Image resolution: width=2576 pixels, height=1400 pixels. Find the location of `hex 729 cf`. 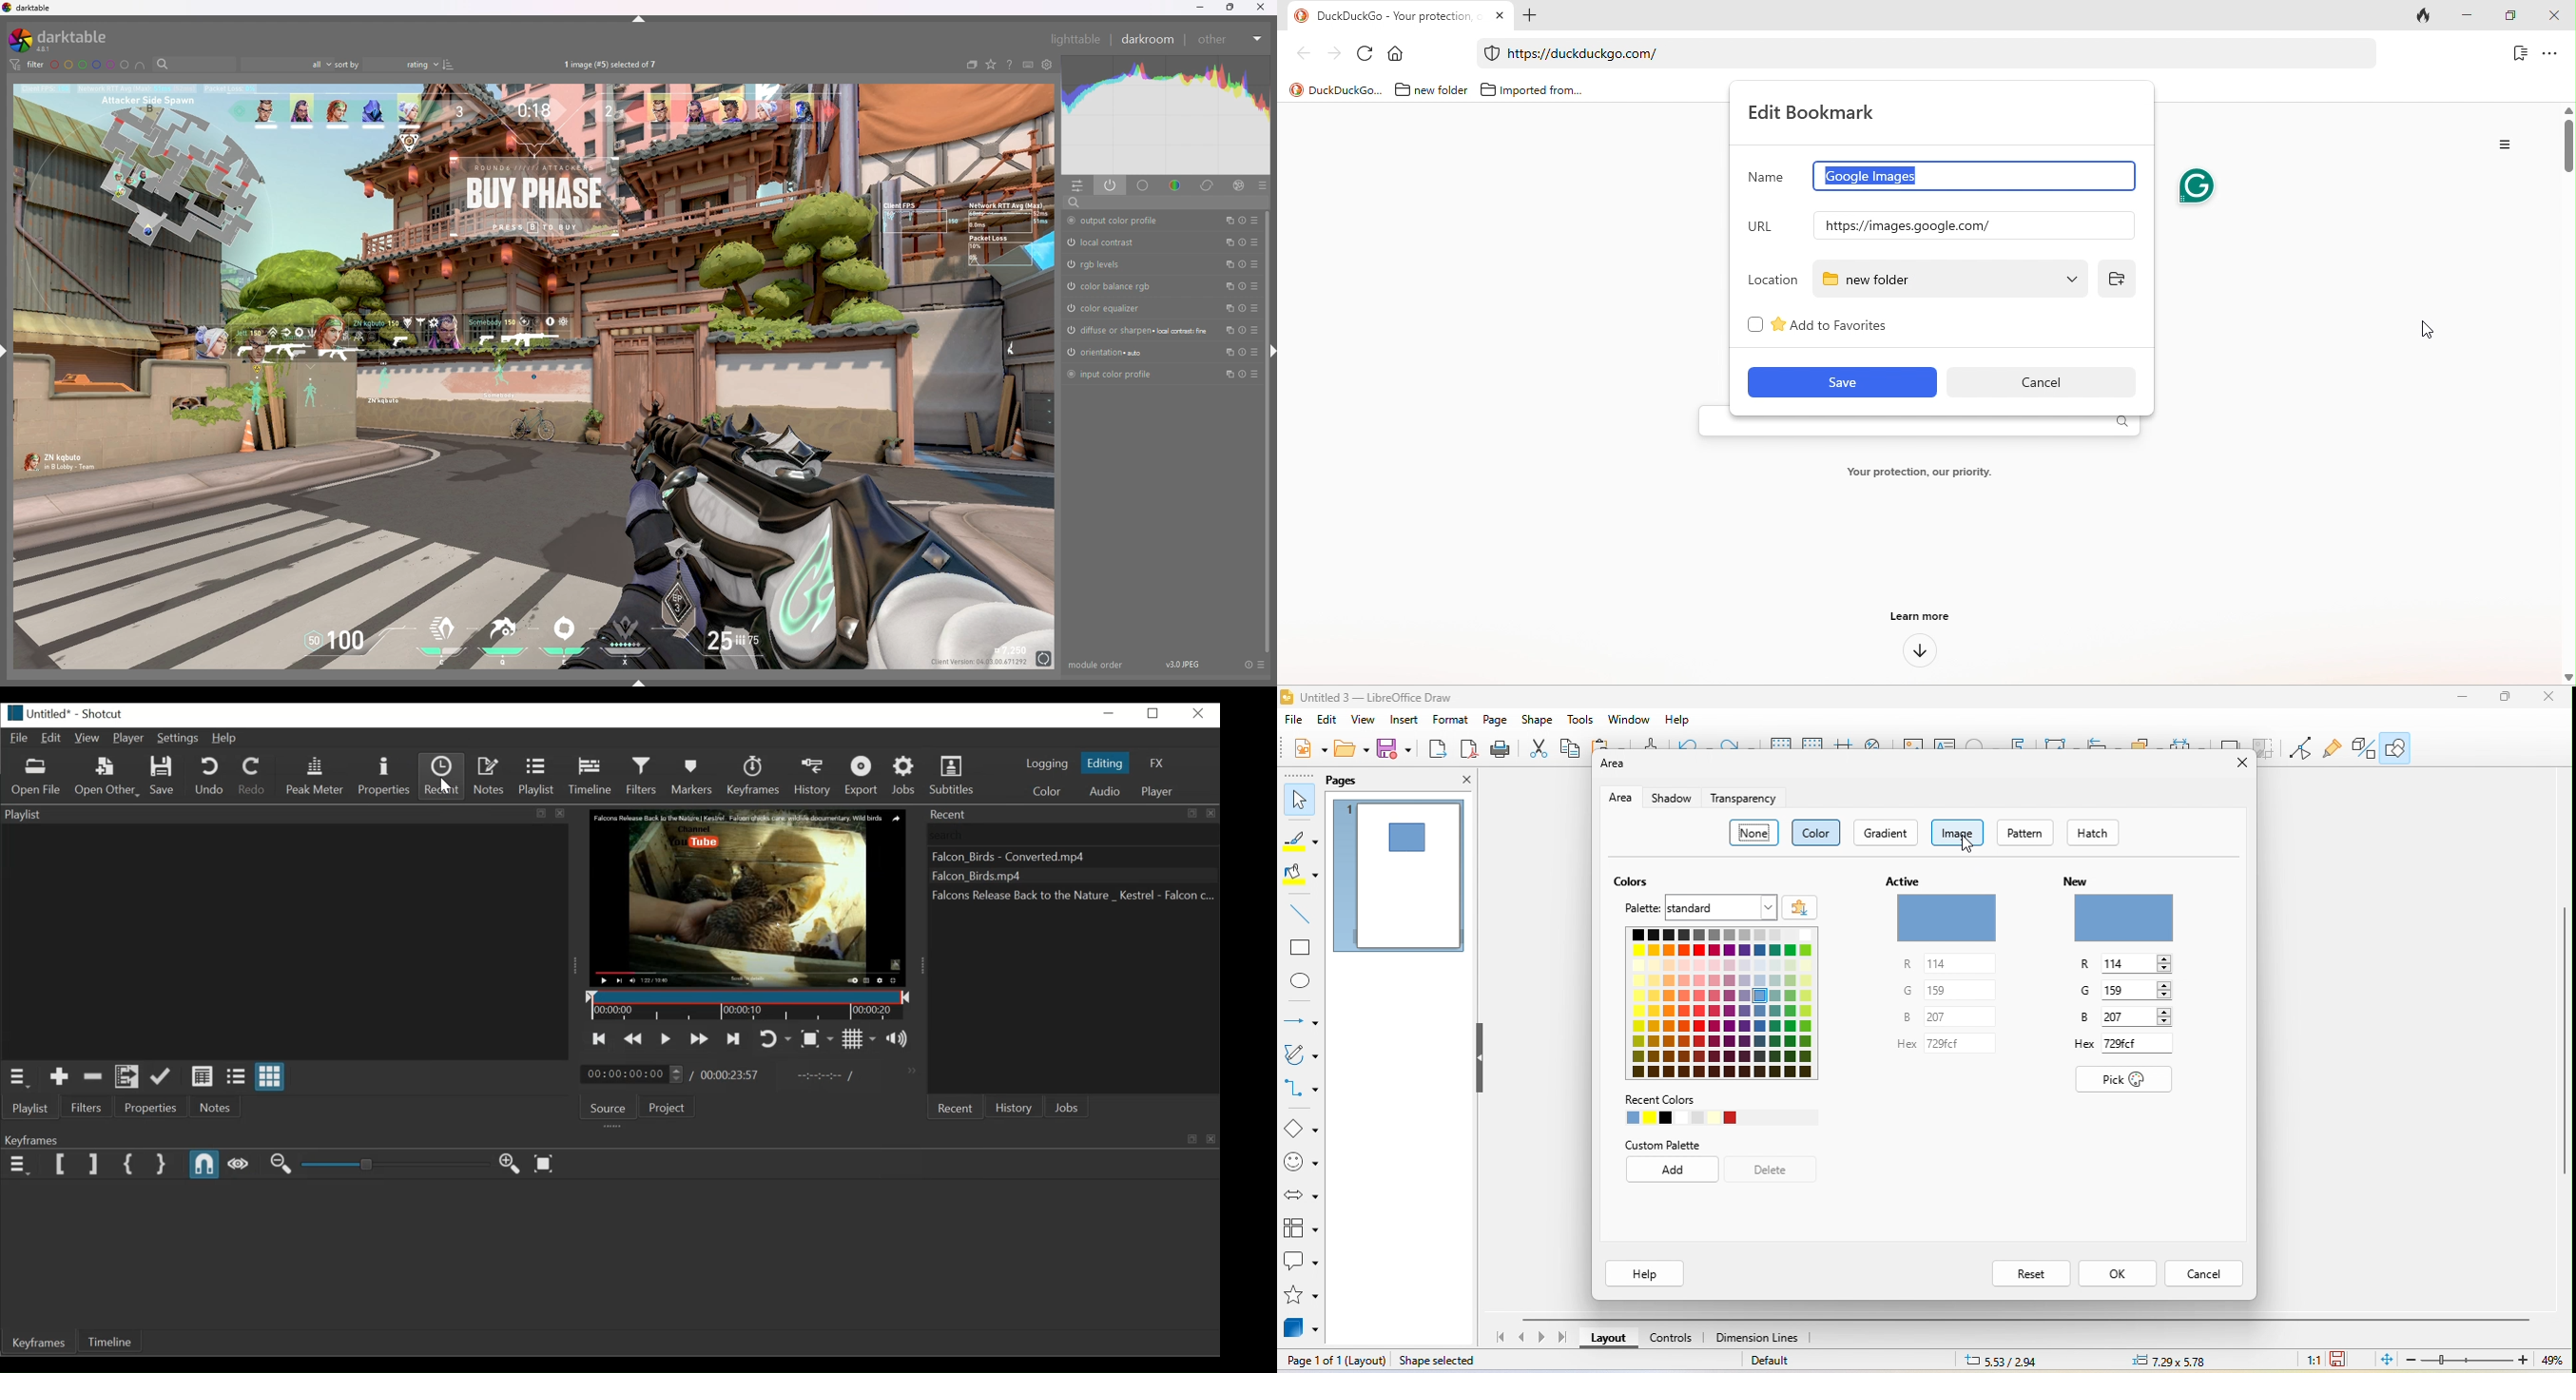

hex 729 cf is located at coordinates (2127, 1047).